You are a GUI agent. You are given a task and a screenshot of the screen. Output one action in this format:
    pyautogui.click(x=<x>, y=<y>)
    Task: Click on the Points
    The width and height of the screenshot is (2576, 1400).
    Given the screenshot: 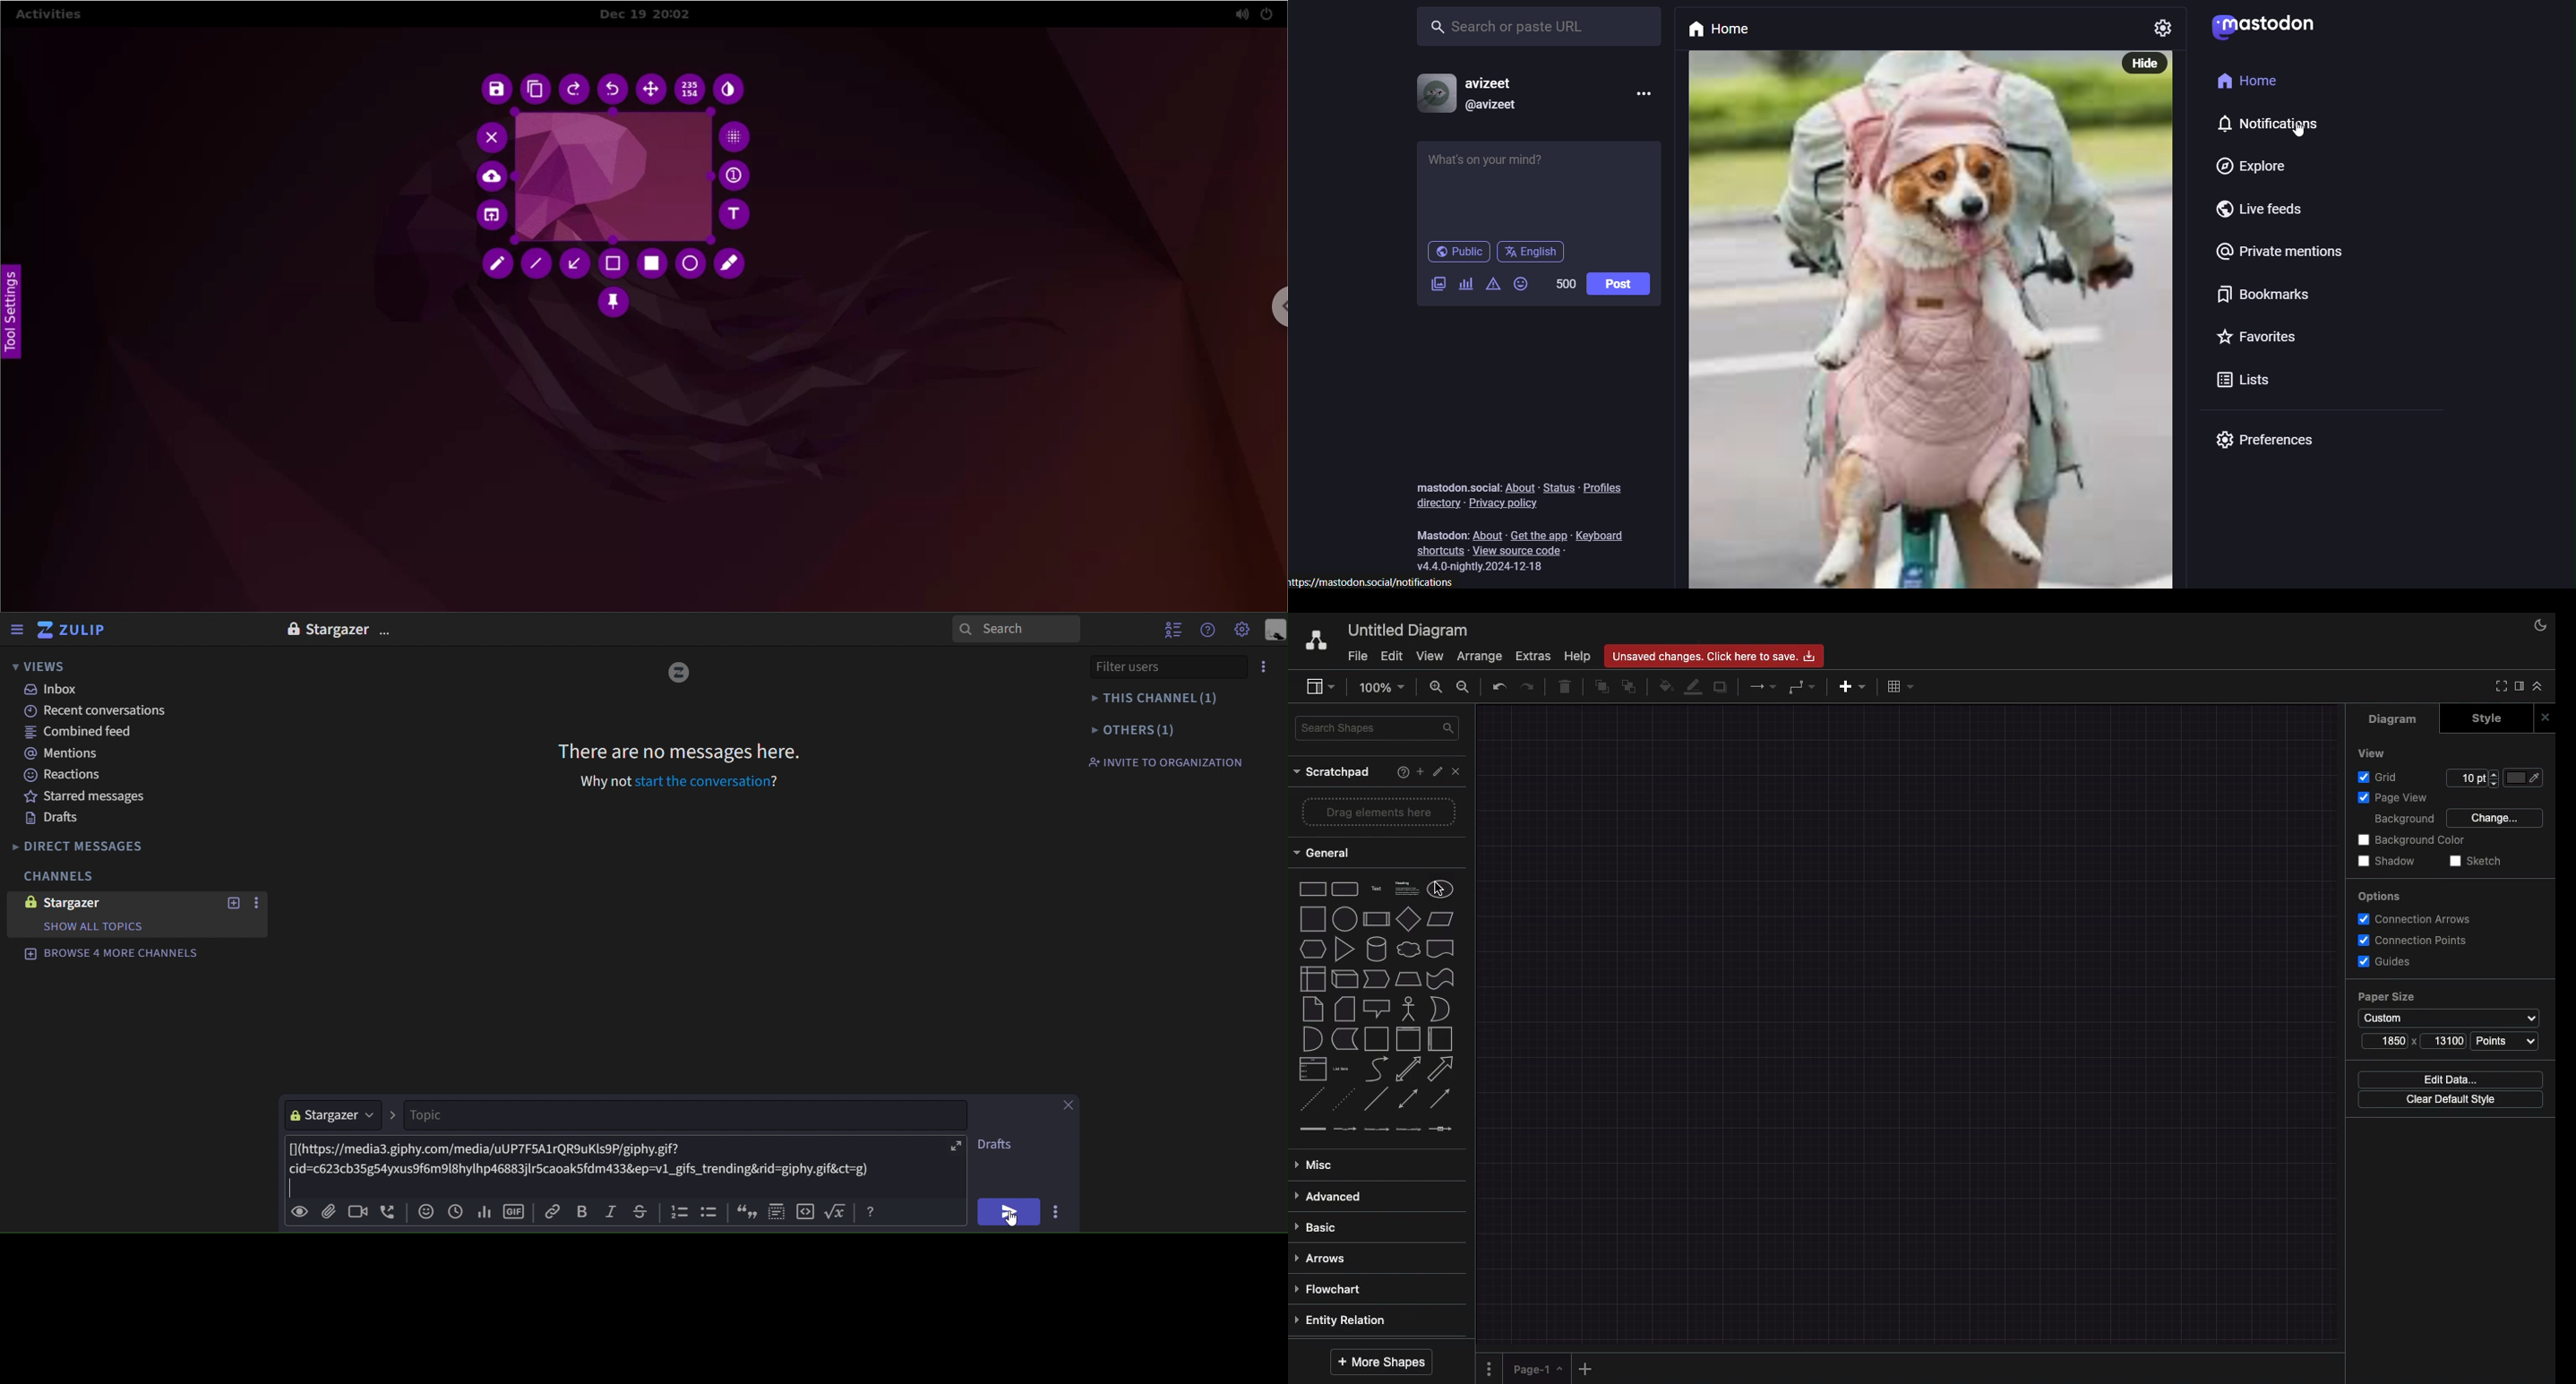 What is the action you would take?
    pyautogui.click(x=2505, y=1041)
    